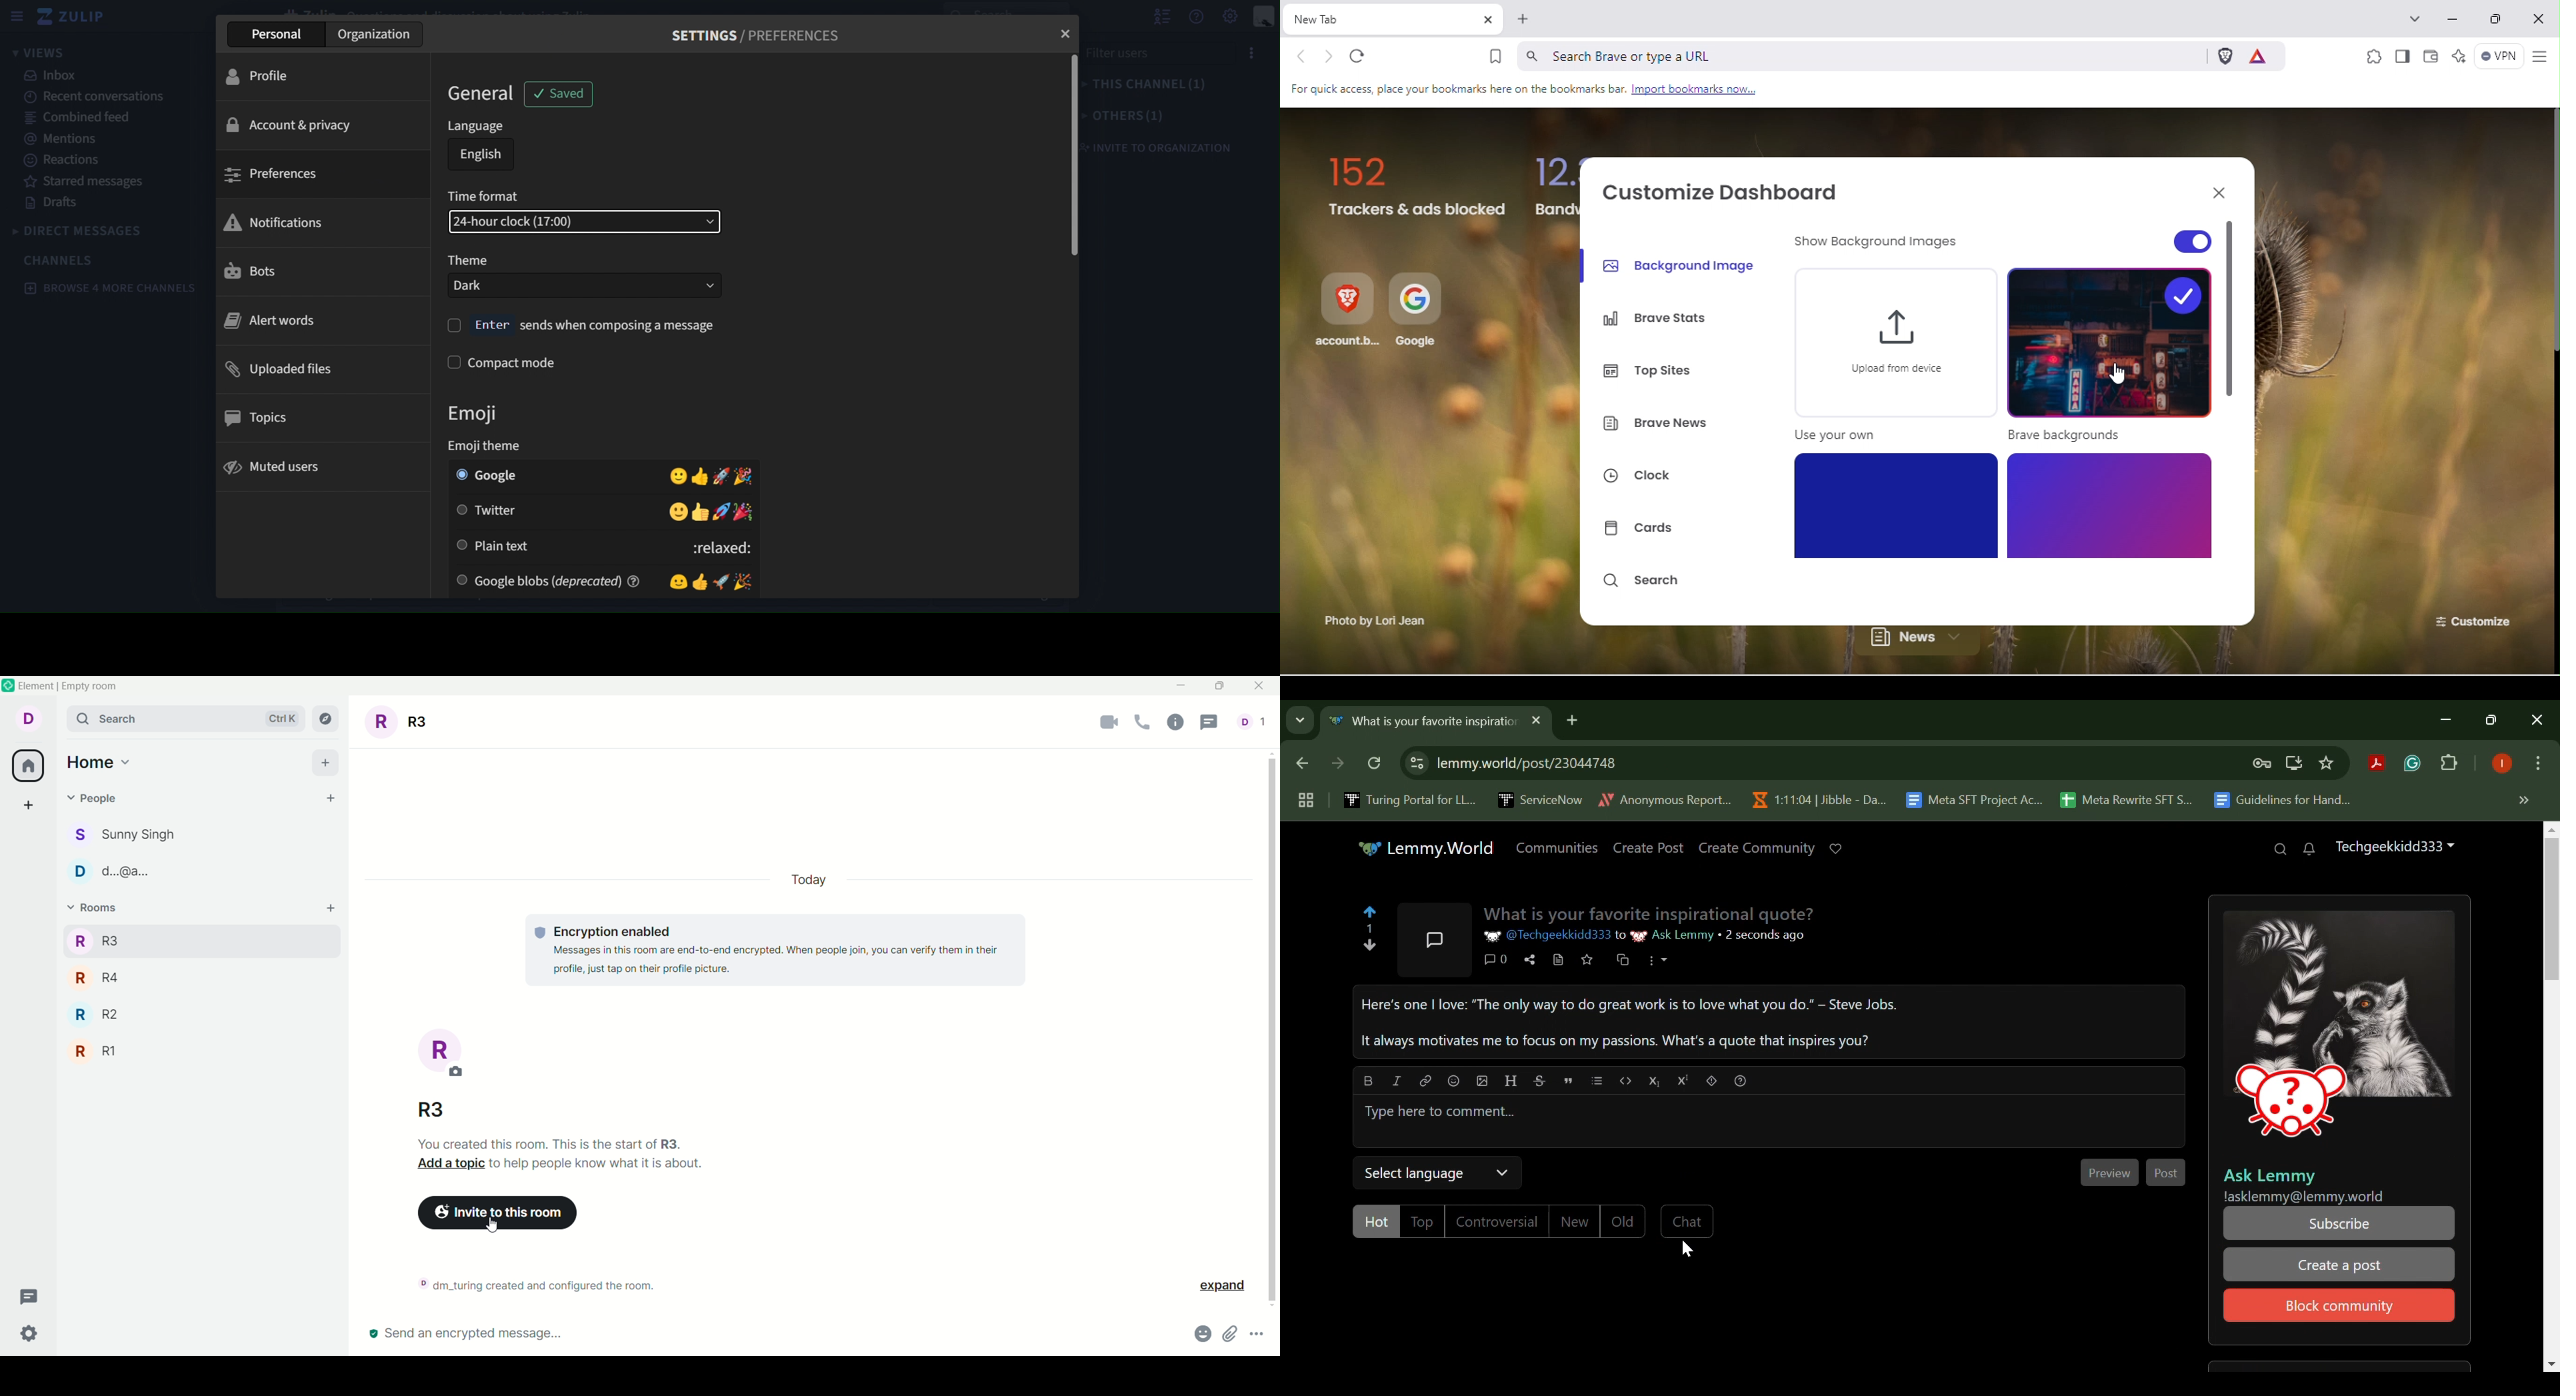 The image size is (2576, 1400). Describe the element at coordinates (105, 98) in the screenshot. I see `recent conversations` at that location.